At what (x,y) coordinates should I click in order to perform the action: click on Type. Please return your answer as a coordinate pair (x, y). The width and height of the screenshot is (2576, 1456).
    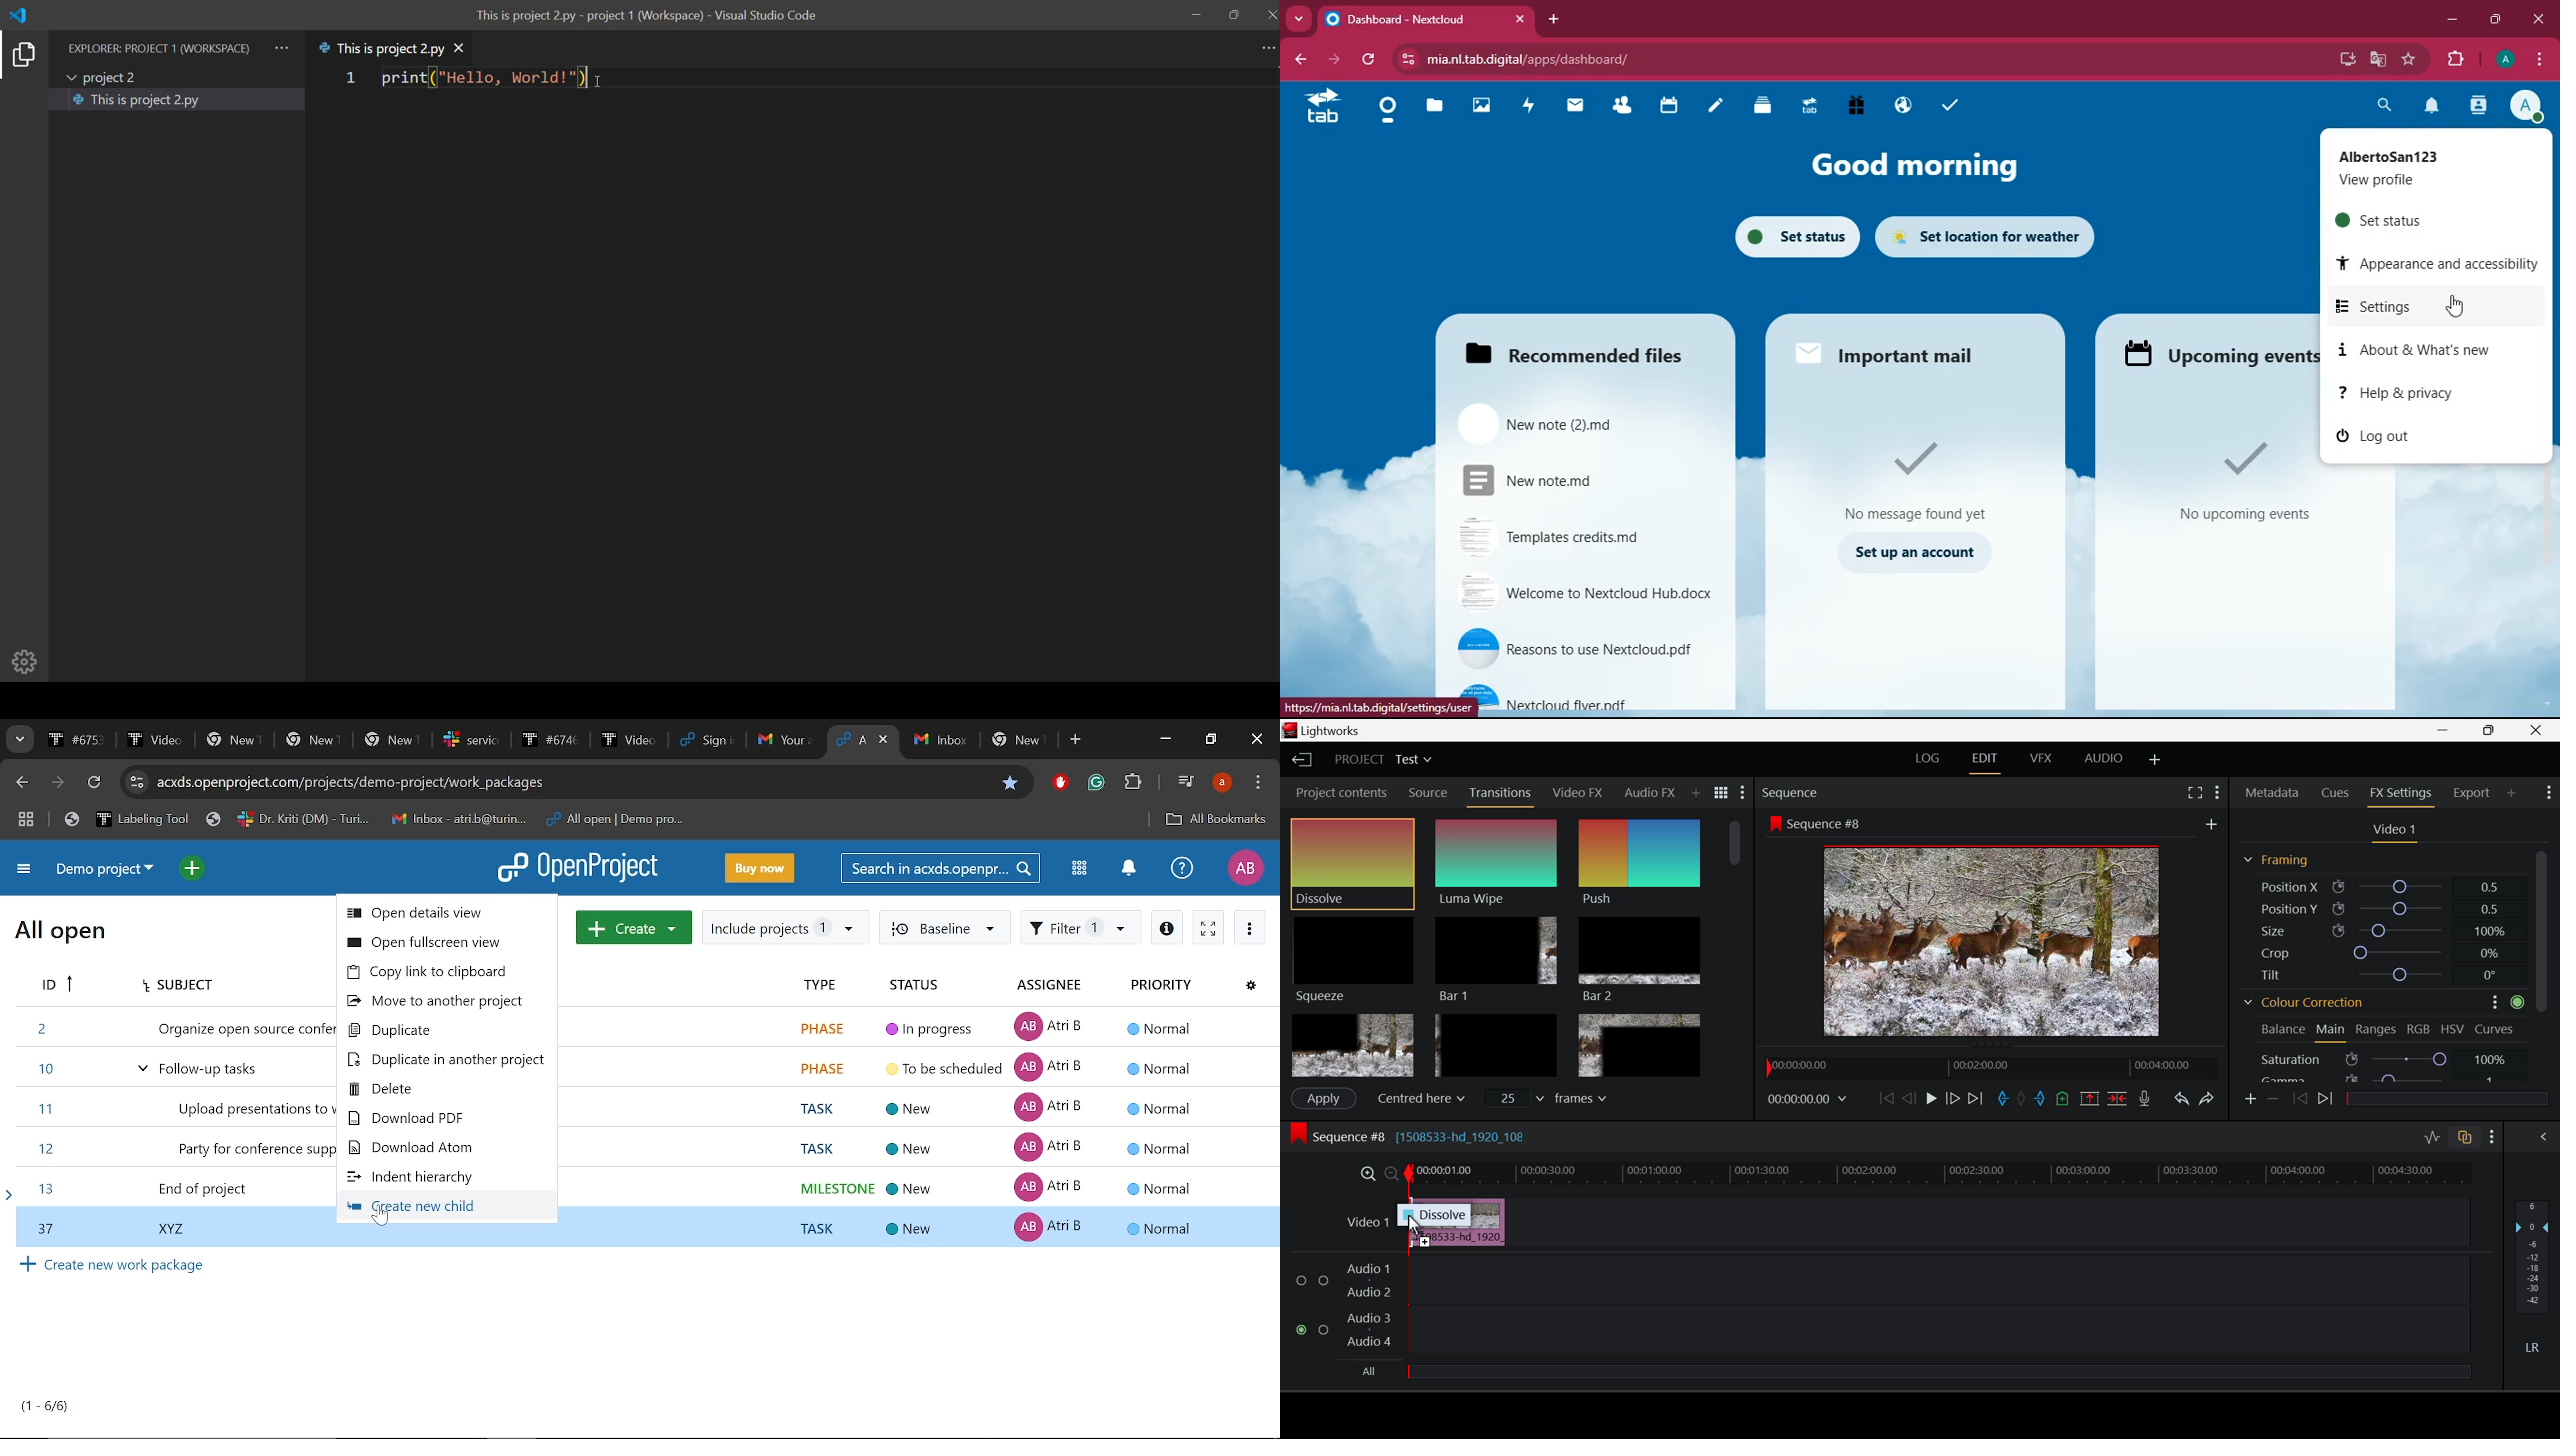
    Looking at the image, I should click on (817, 987).